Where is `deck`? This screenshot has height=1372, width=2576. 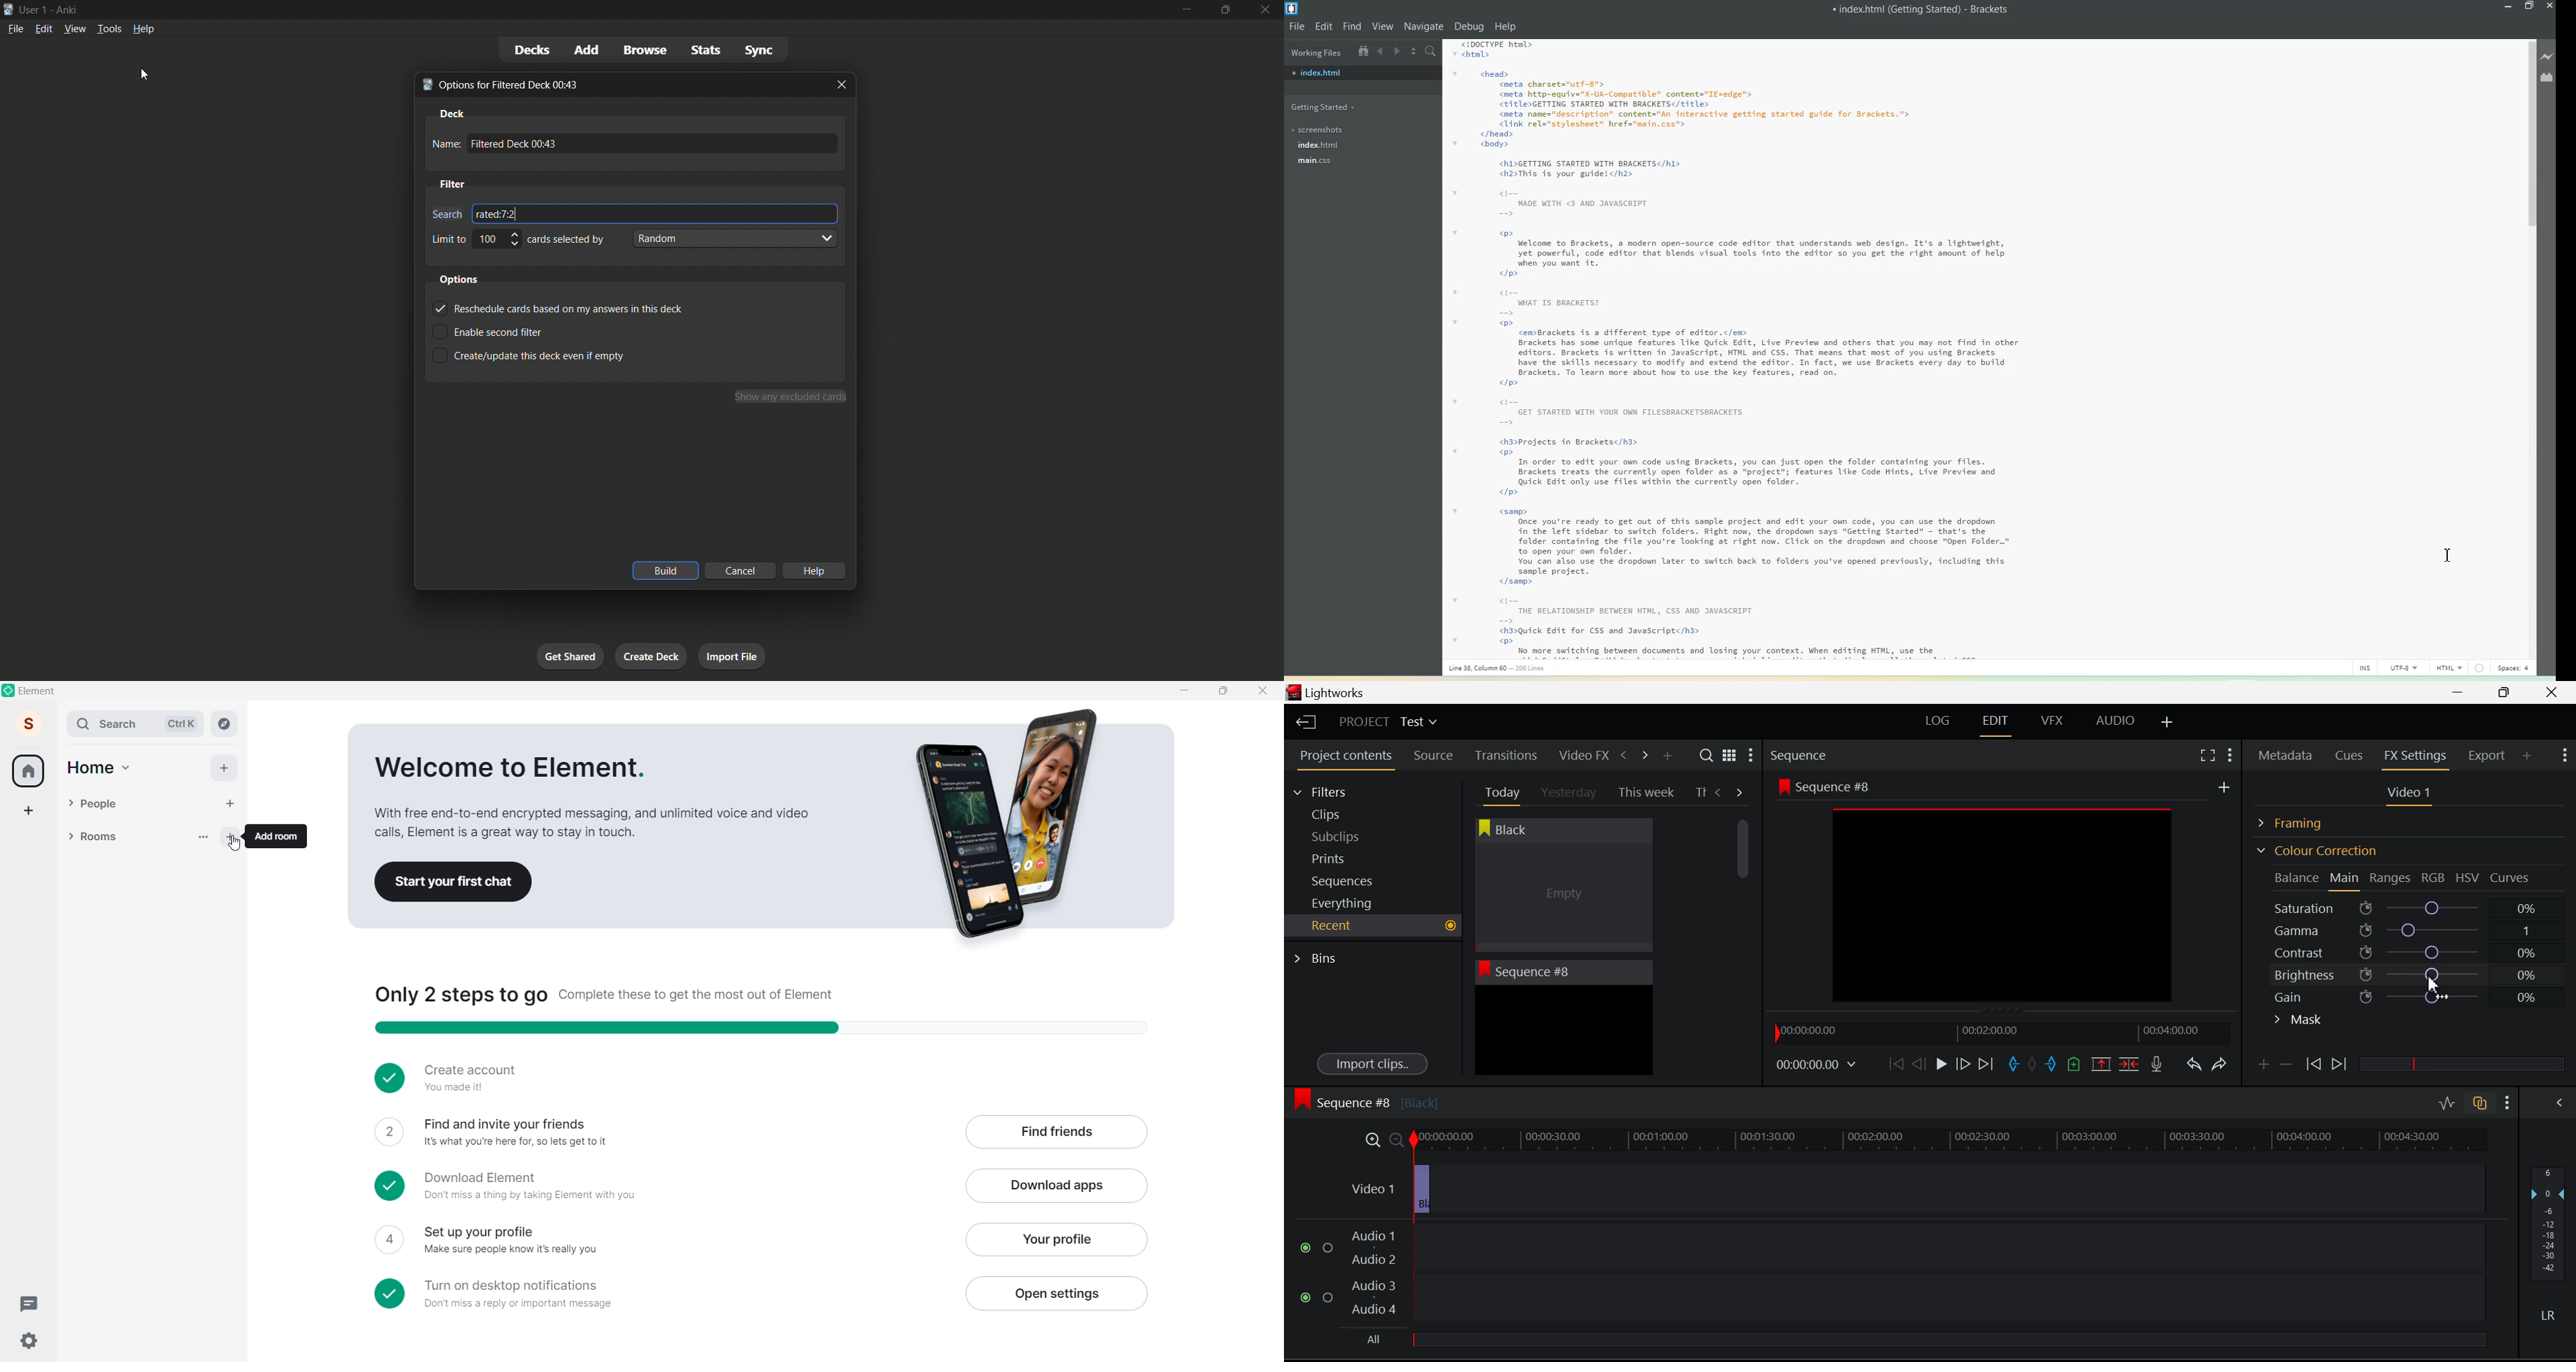
deck is located at coordinates (450, 111).